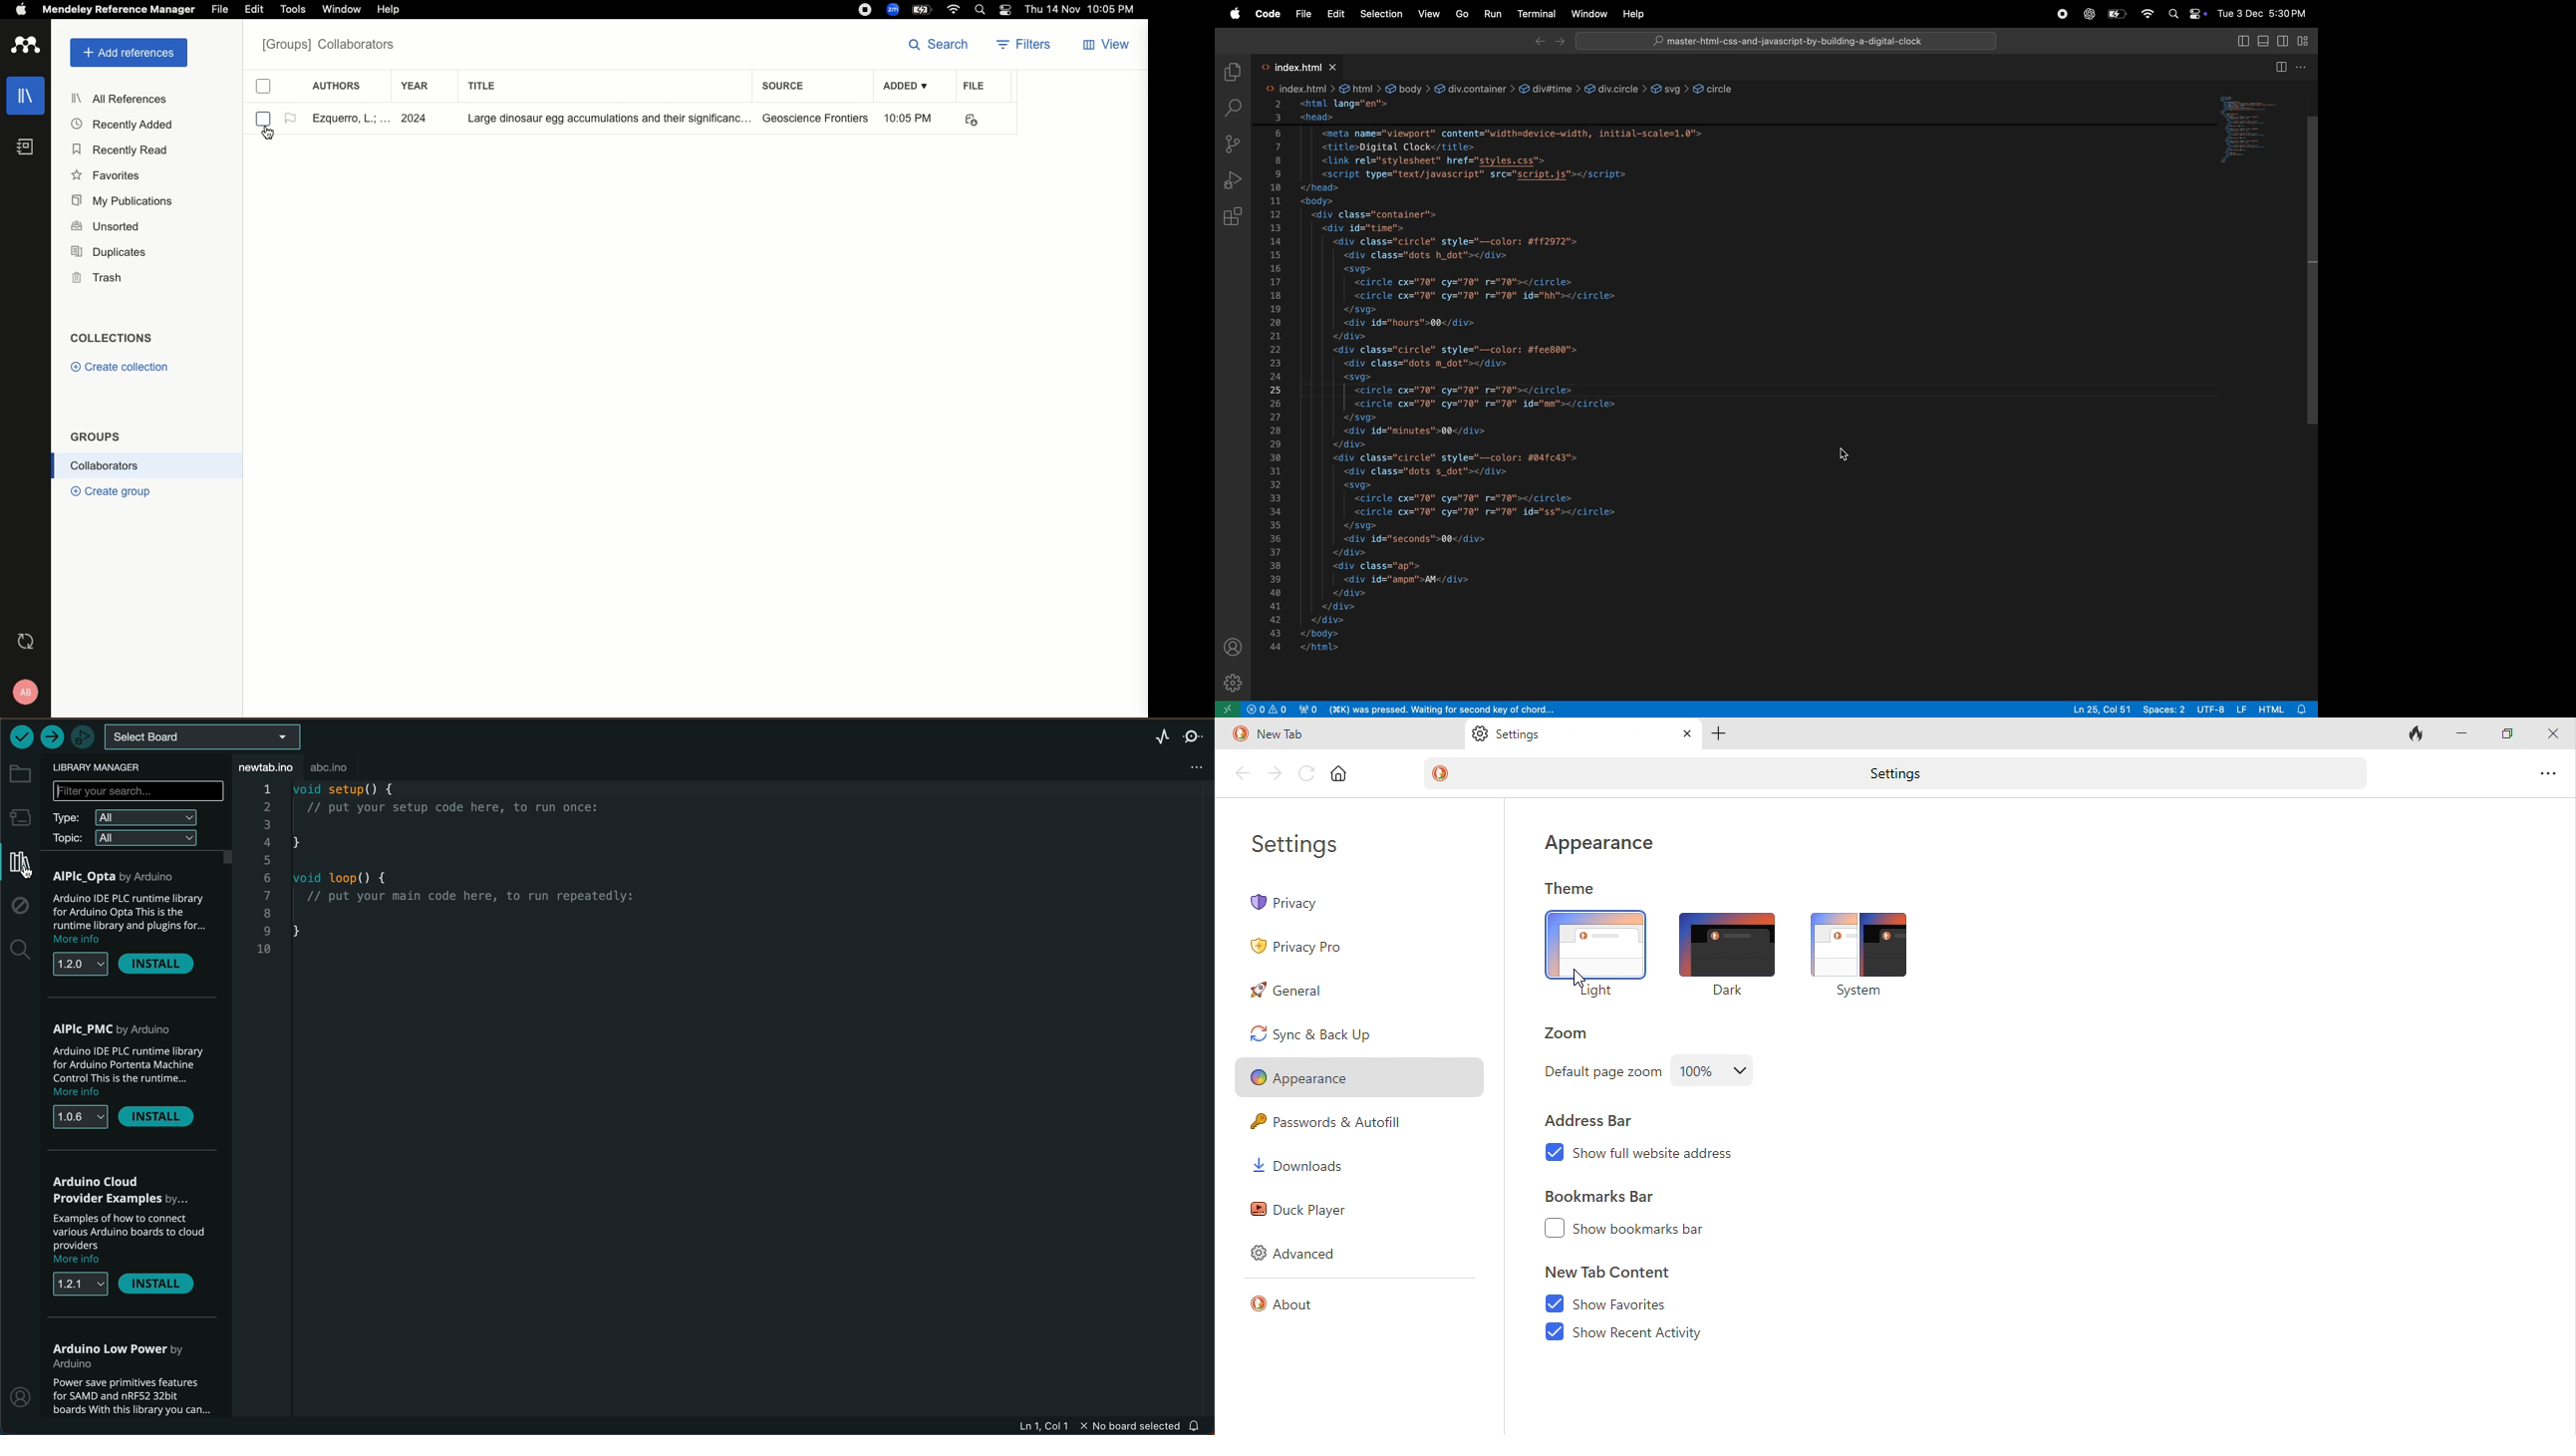 The image size is (2576, 1456). I want to click on ln 25 col 51, so click(2102, 708).